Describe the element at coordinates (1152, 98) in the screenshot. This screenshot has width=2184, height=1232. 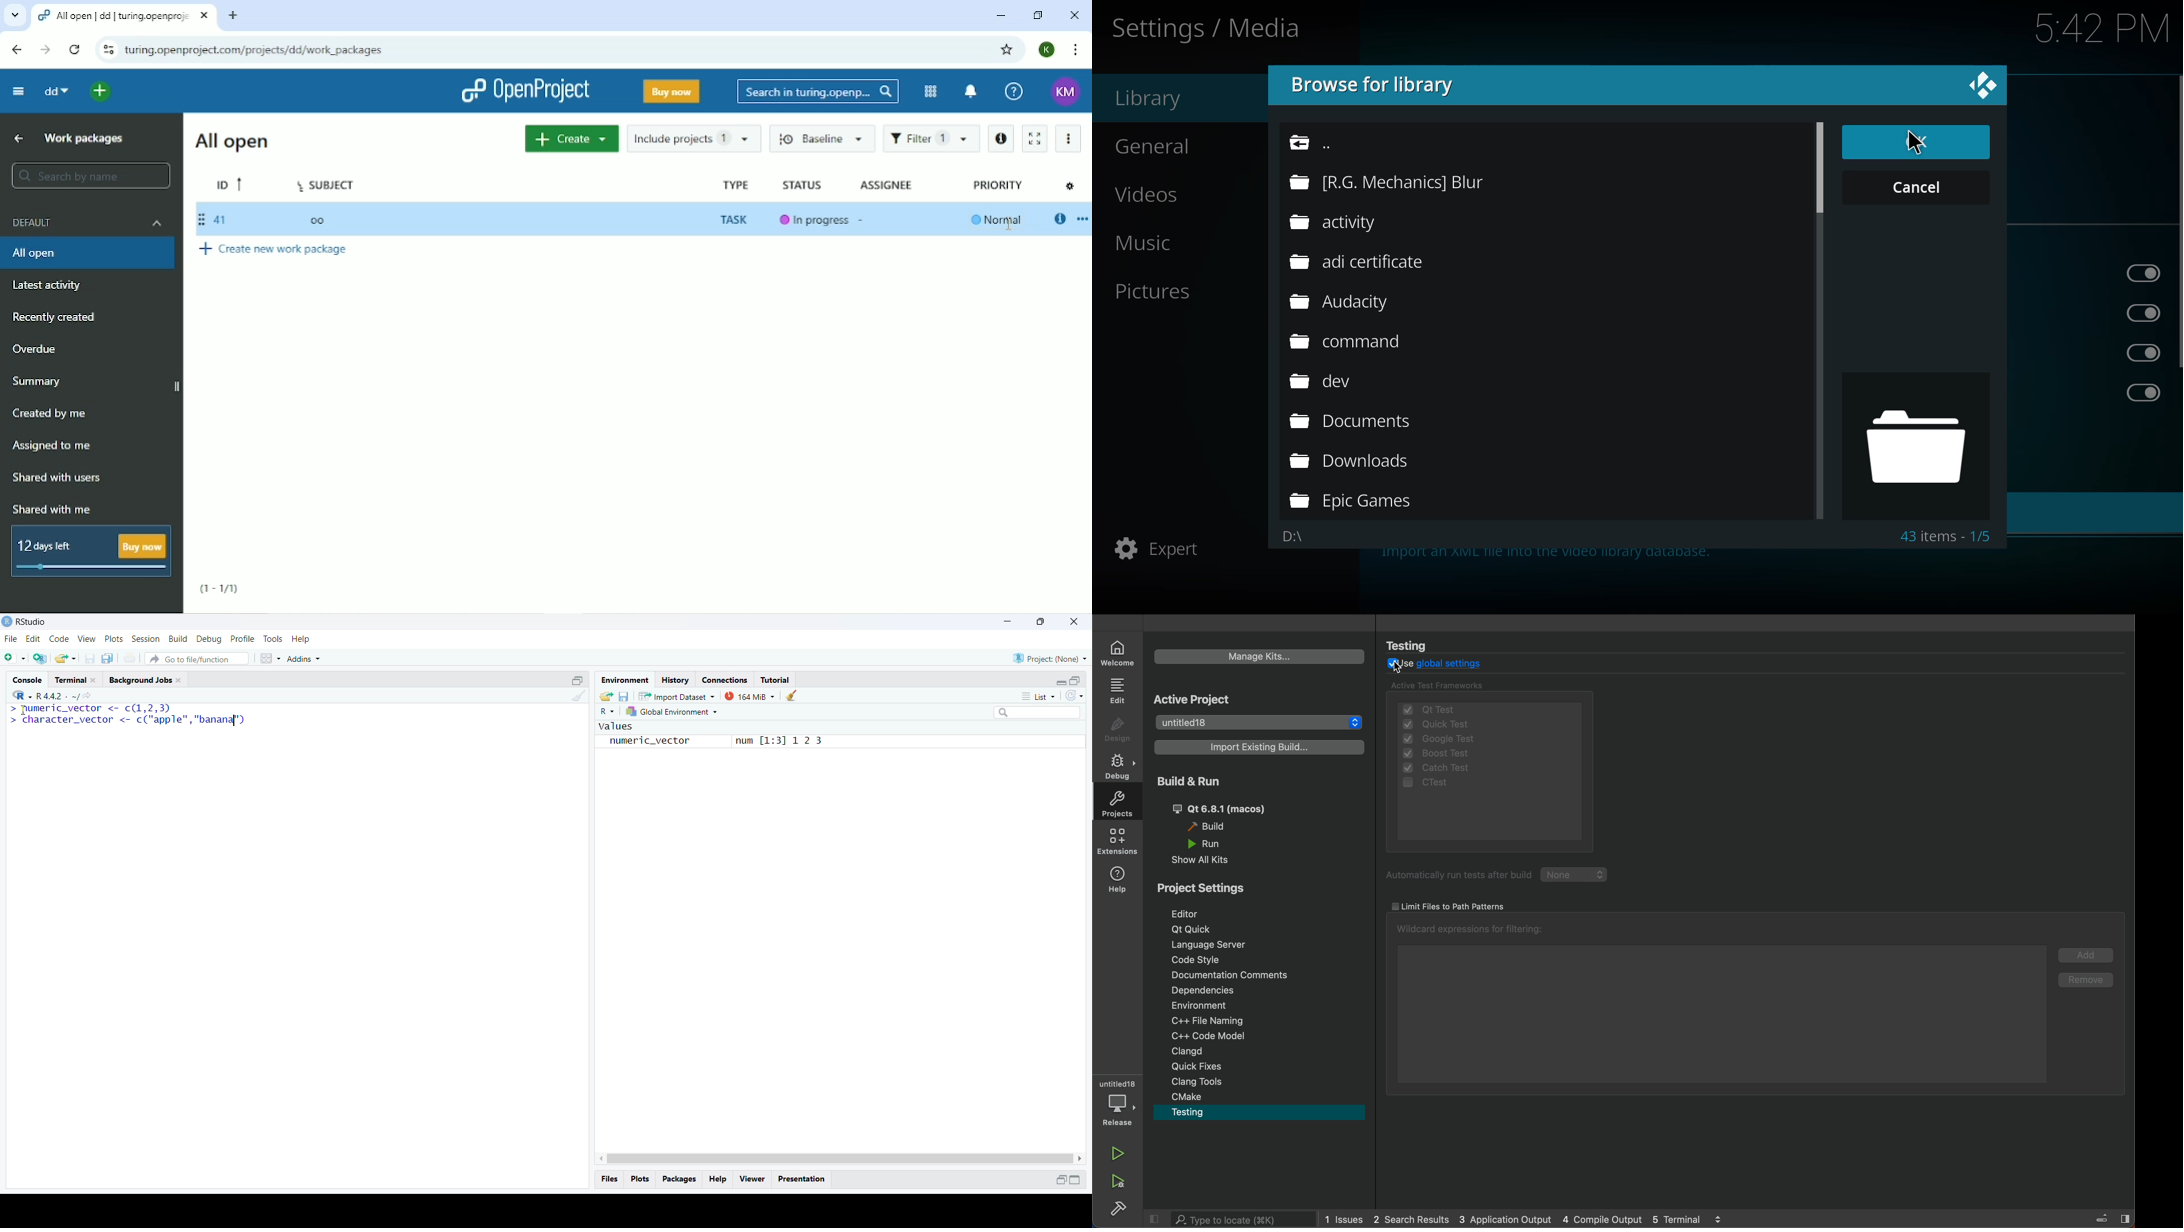
I see `library` at that location.